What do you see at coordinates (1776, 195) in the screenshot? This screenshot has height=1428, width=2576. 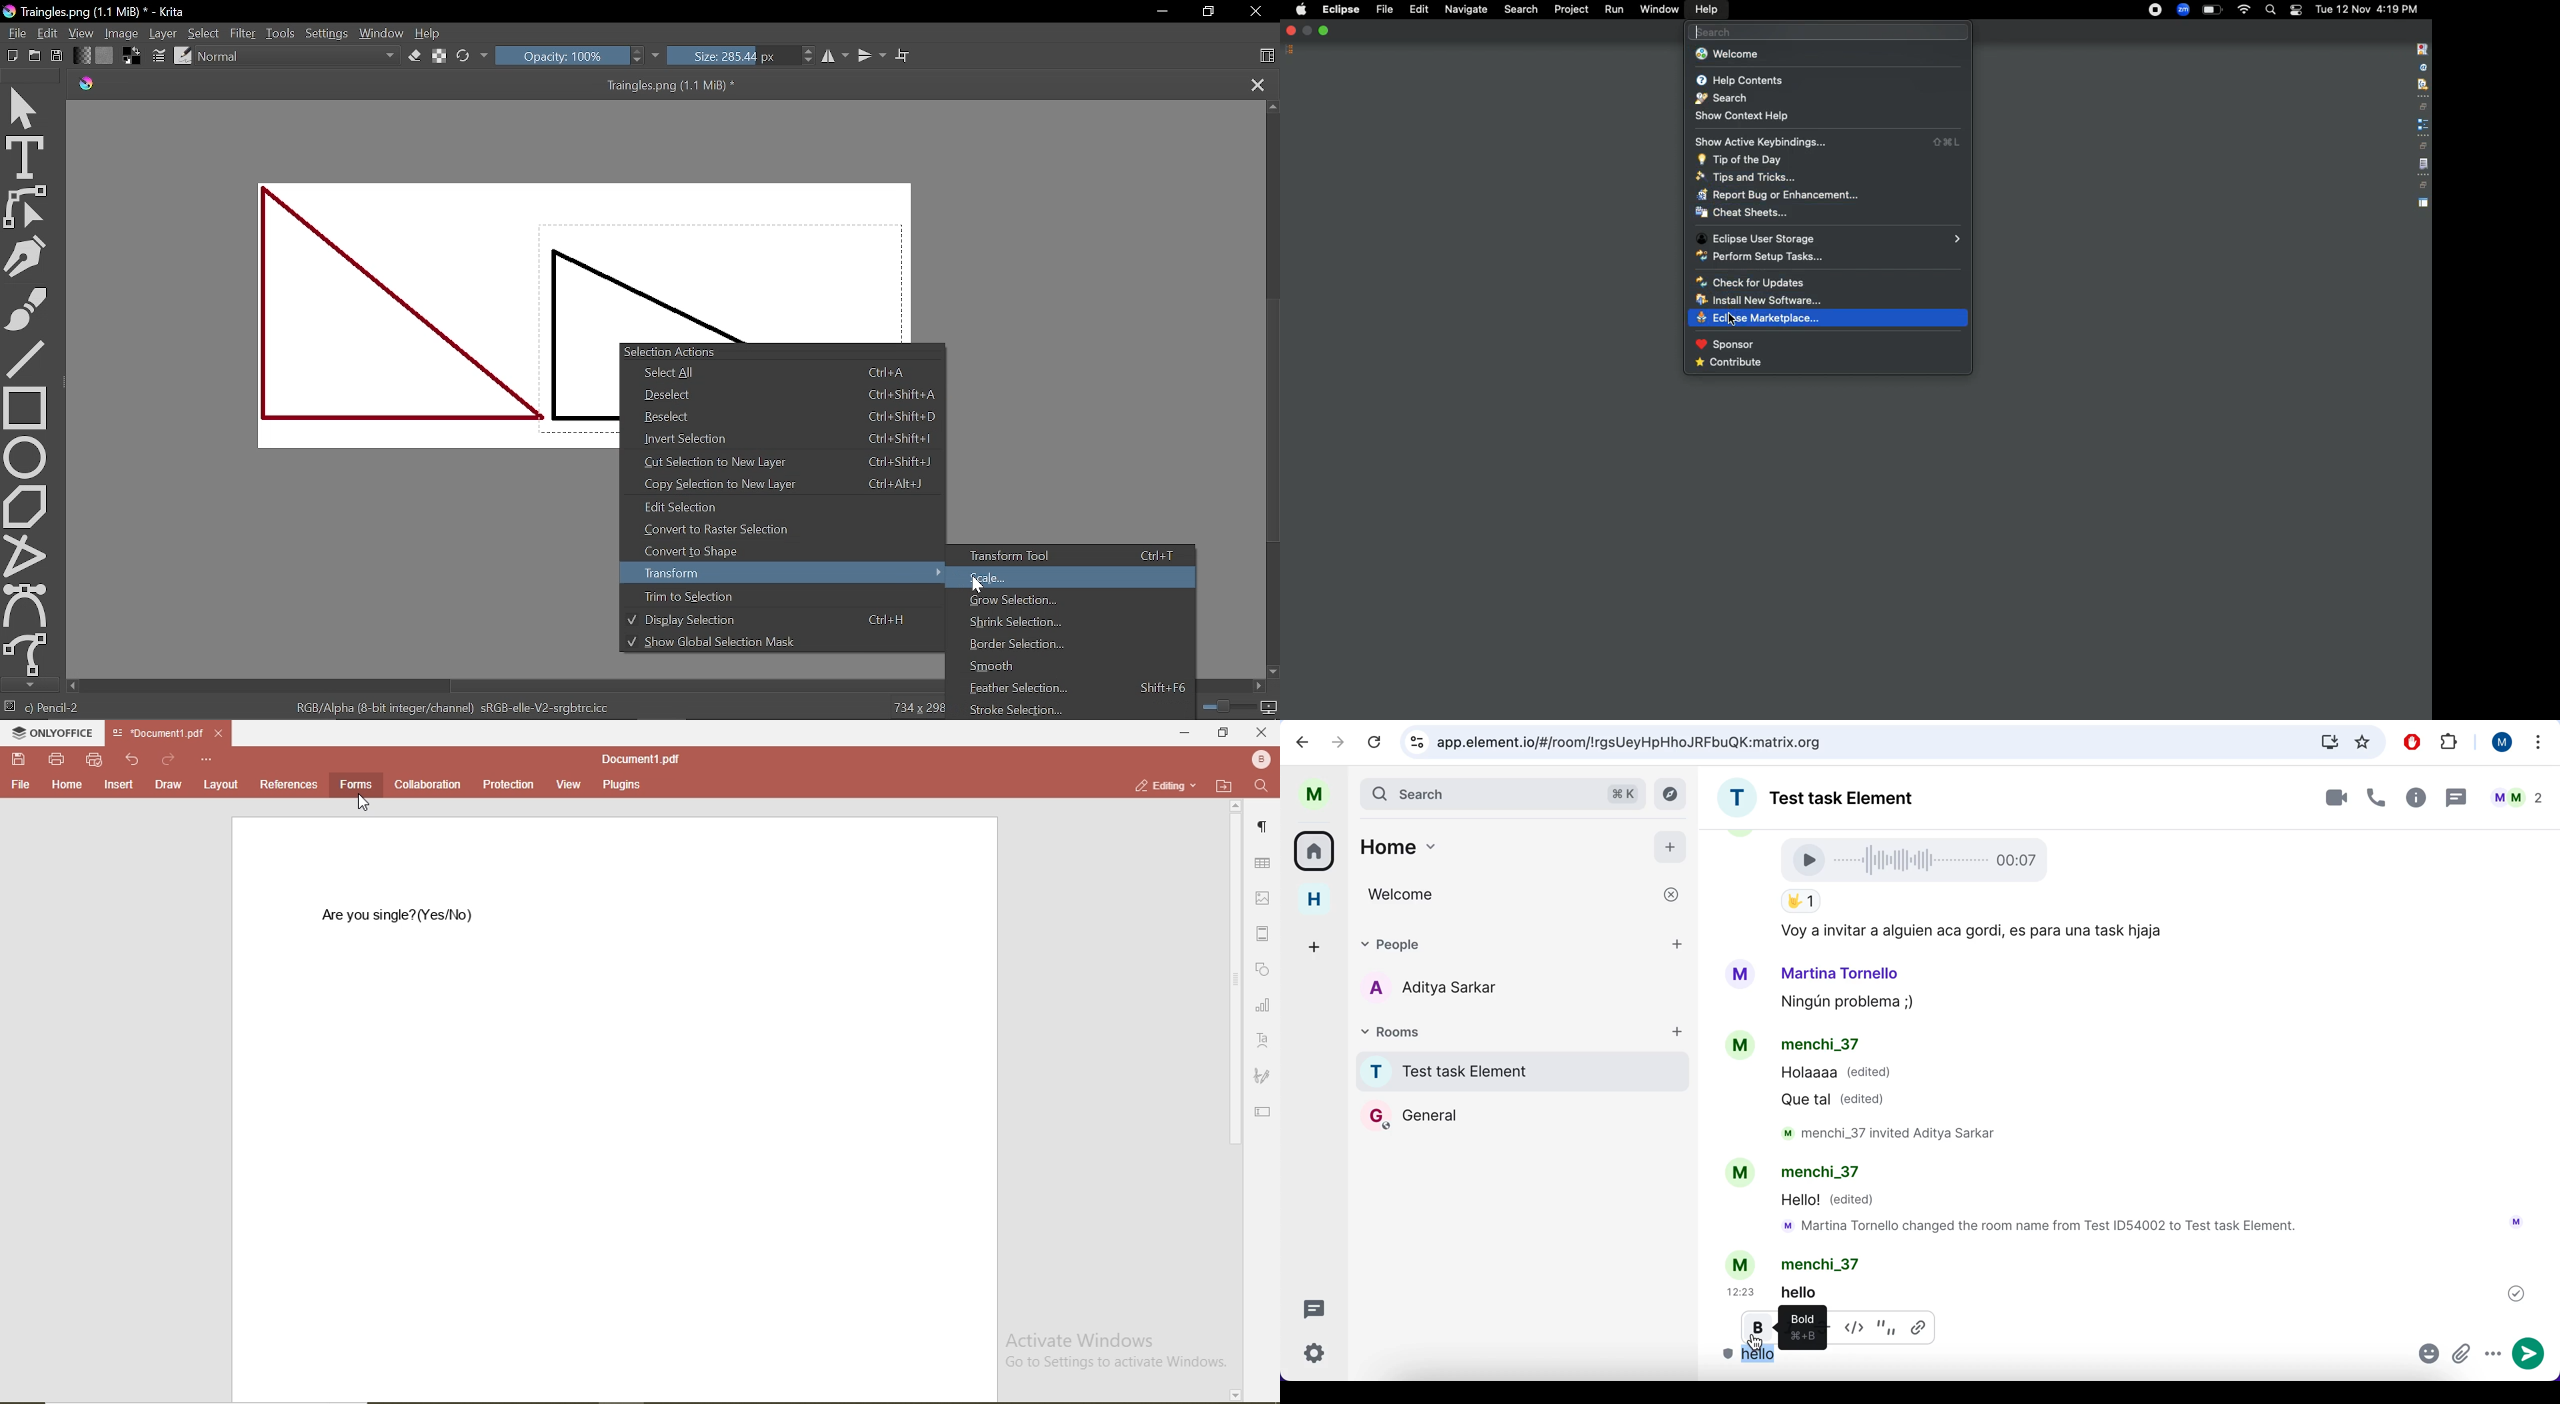 I see `Report bug or enhancement` at bounding box center [1776, 195].